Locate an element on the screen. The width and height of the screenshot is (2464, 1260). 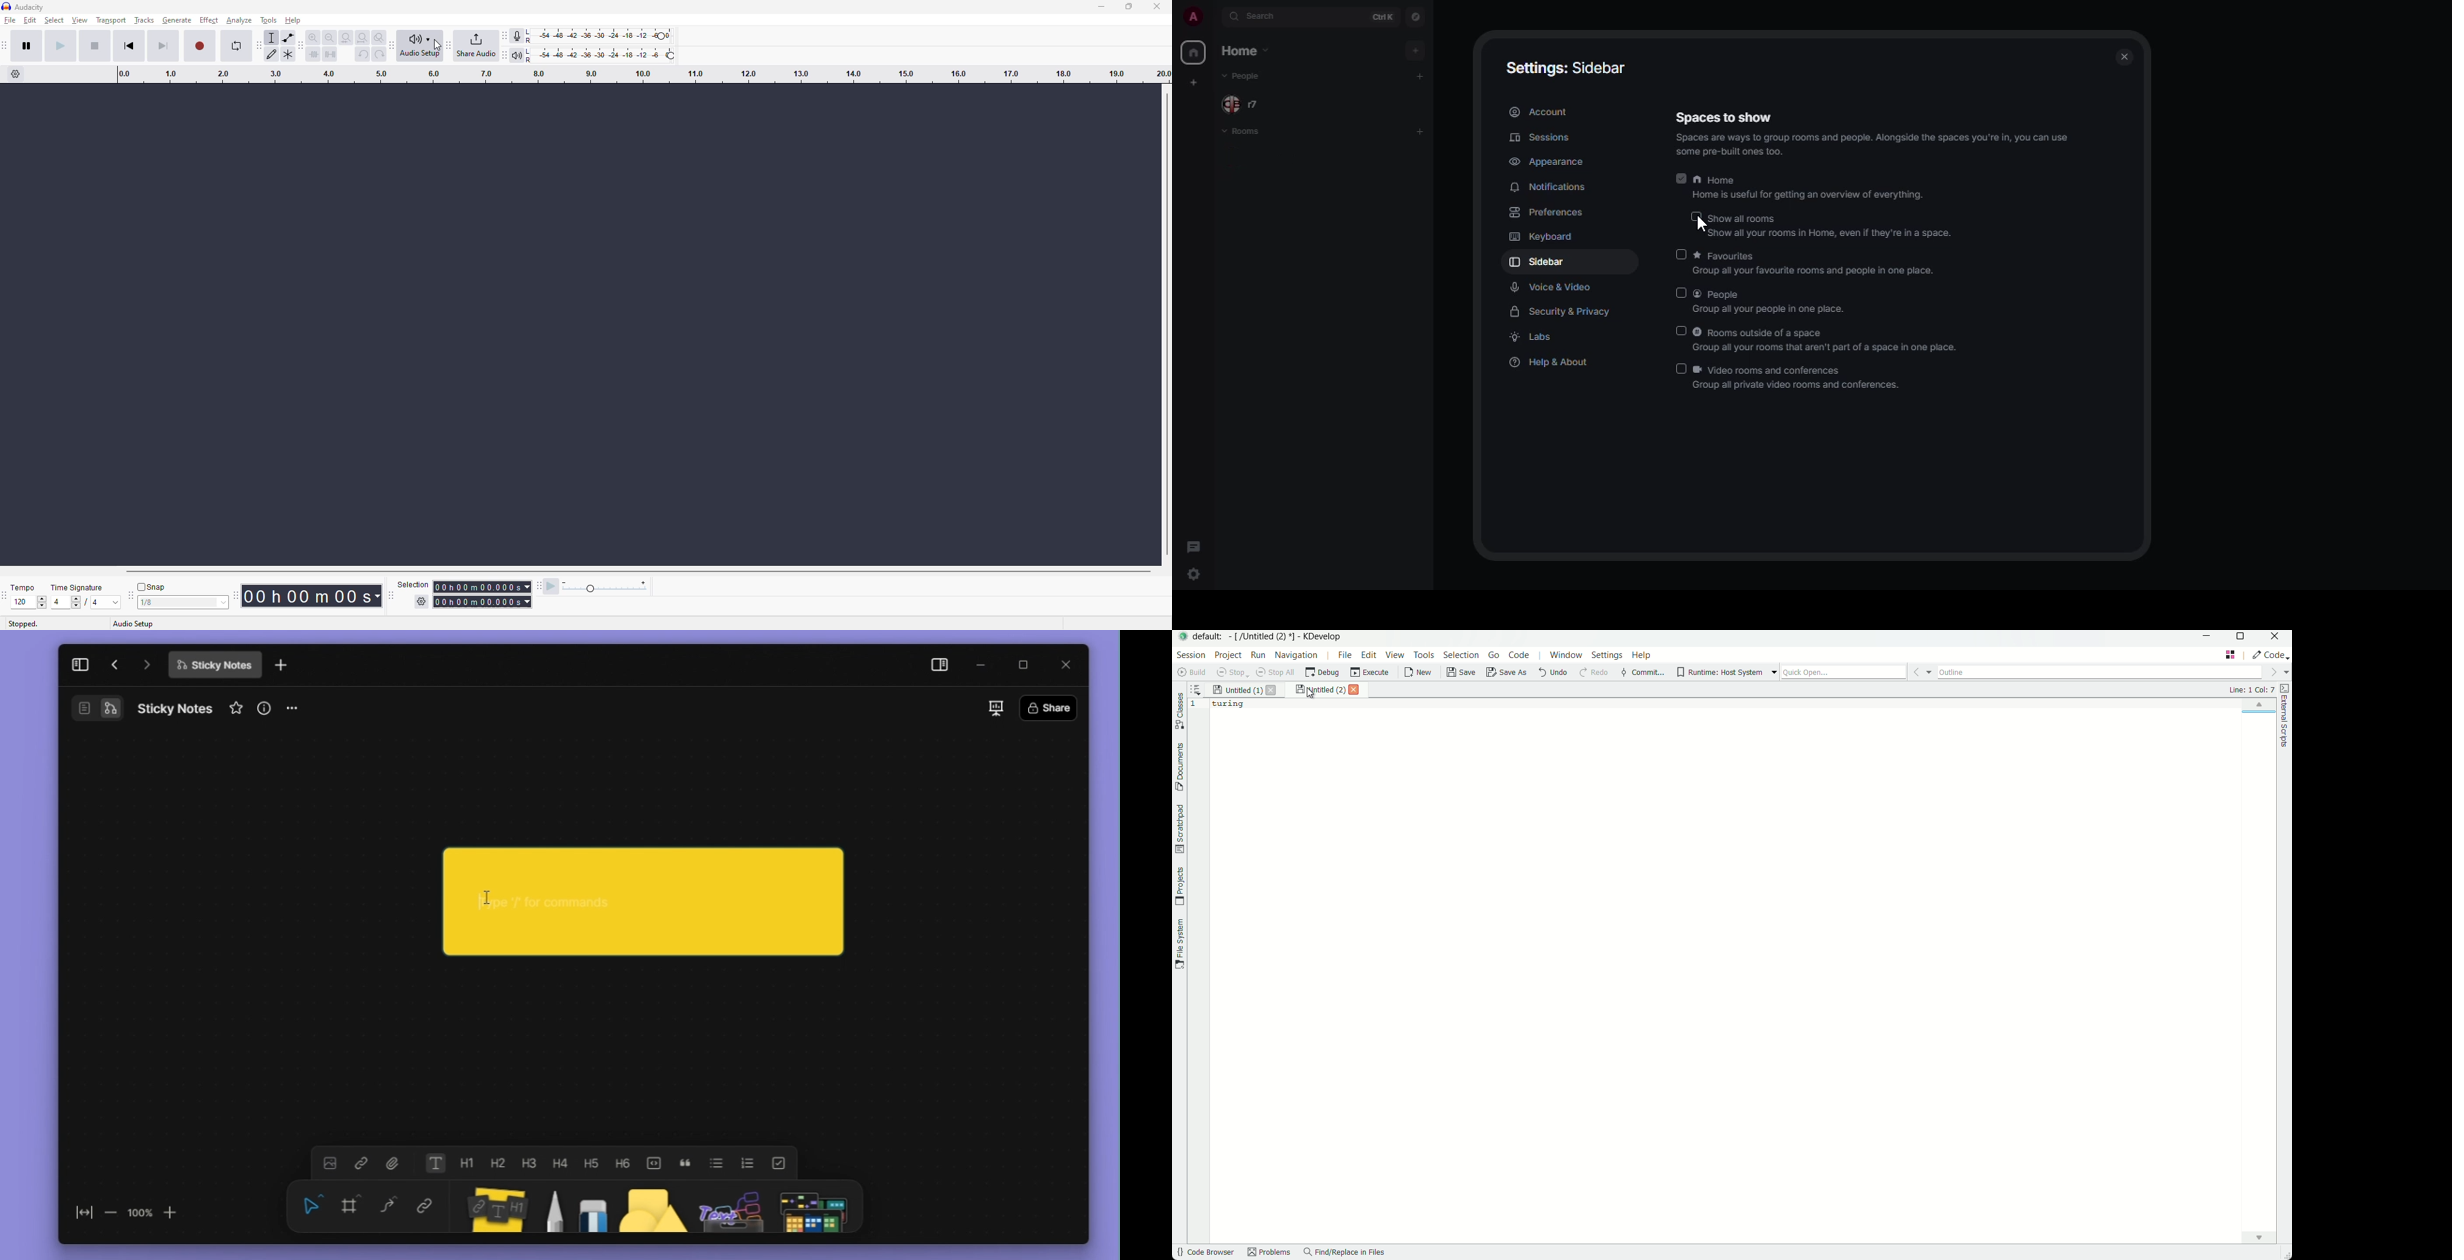
link is located at coordinates (430, 1206).